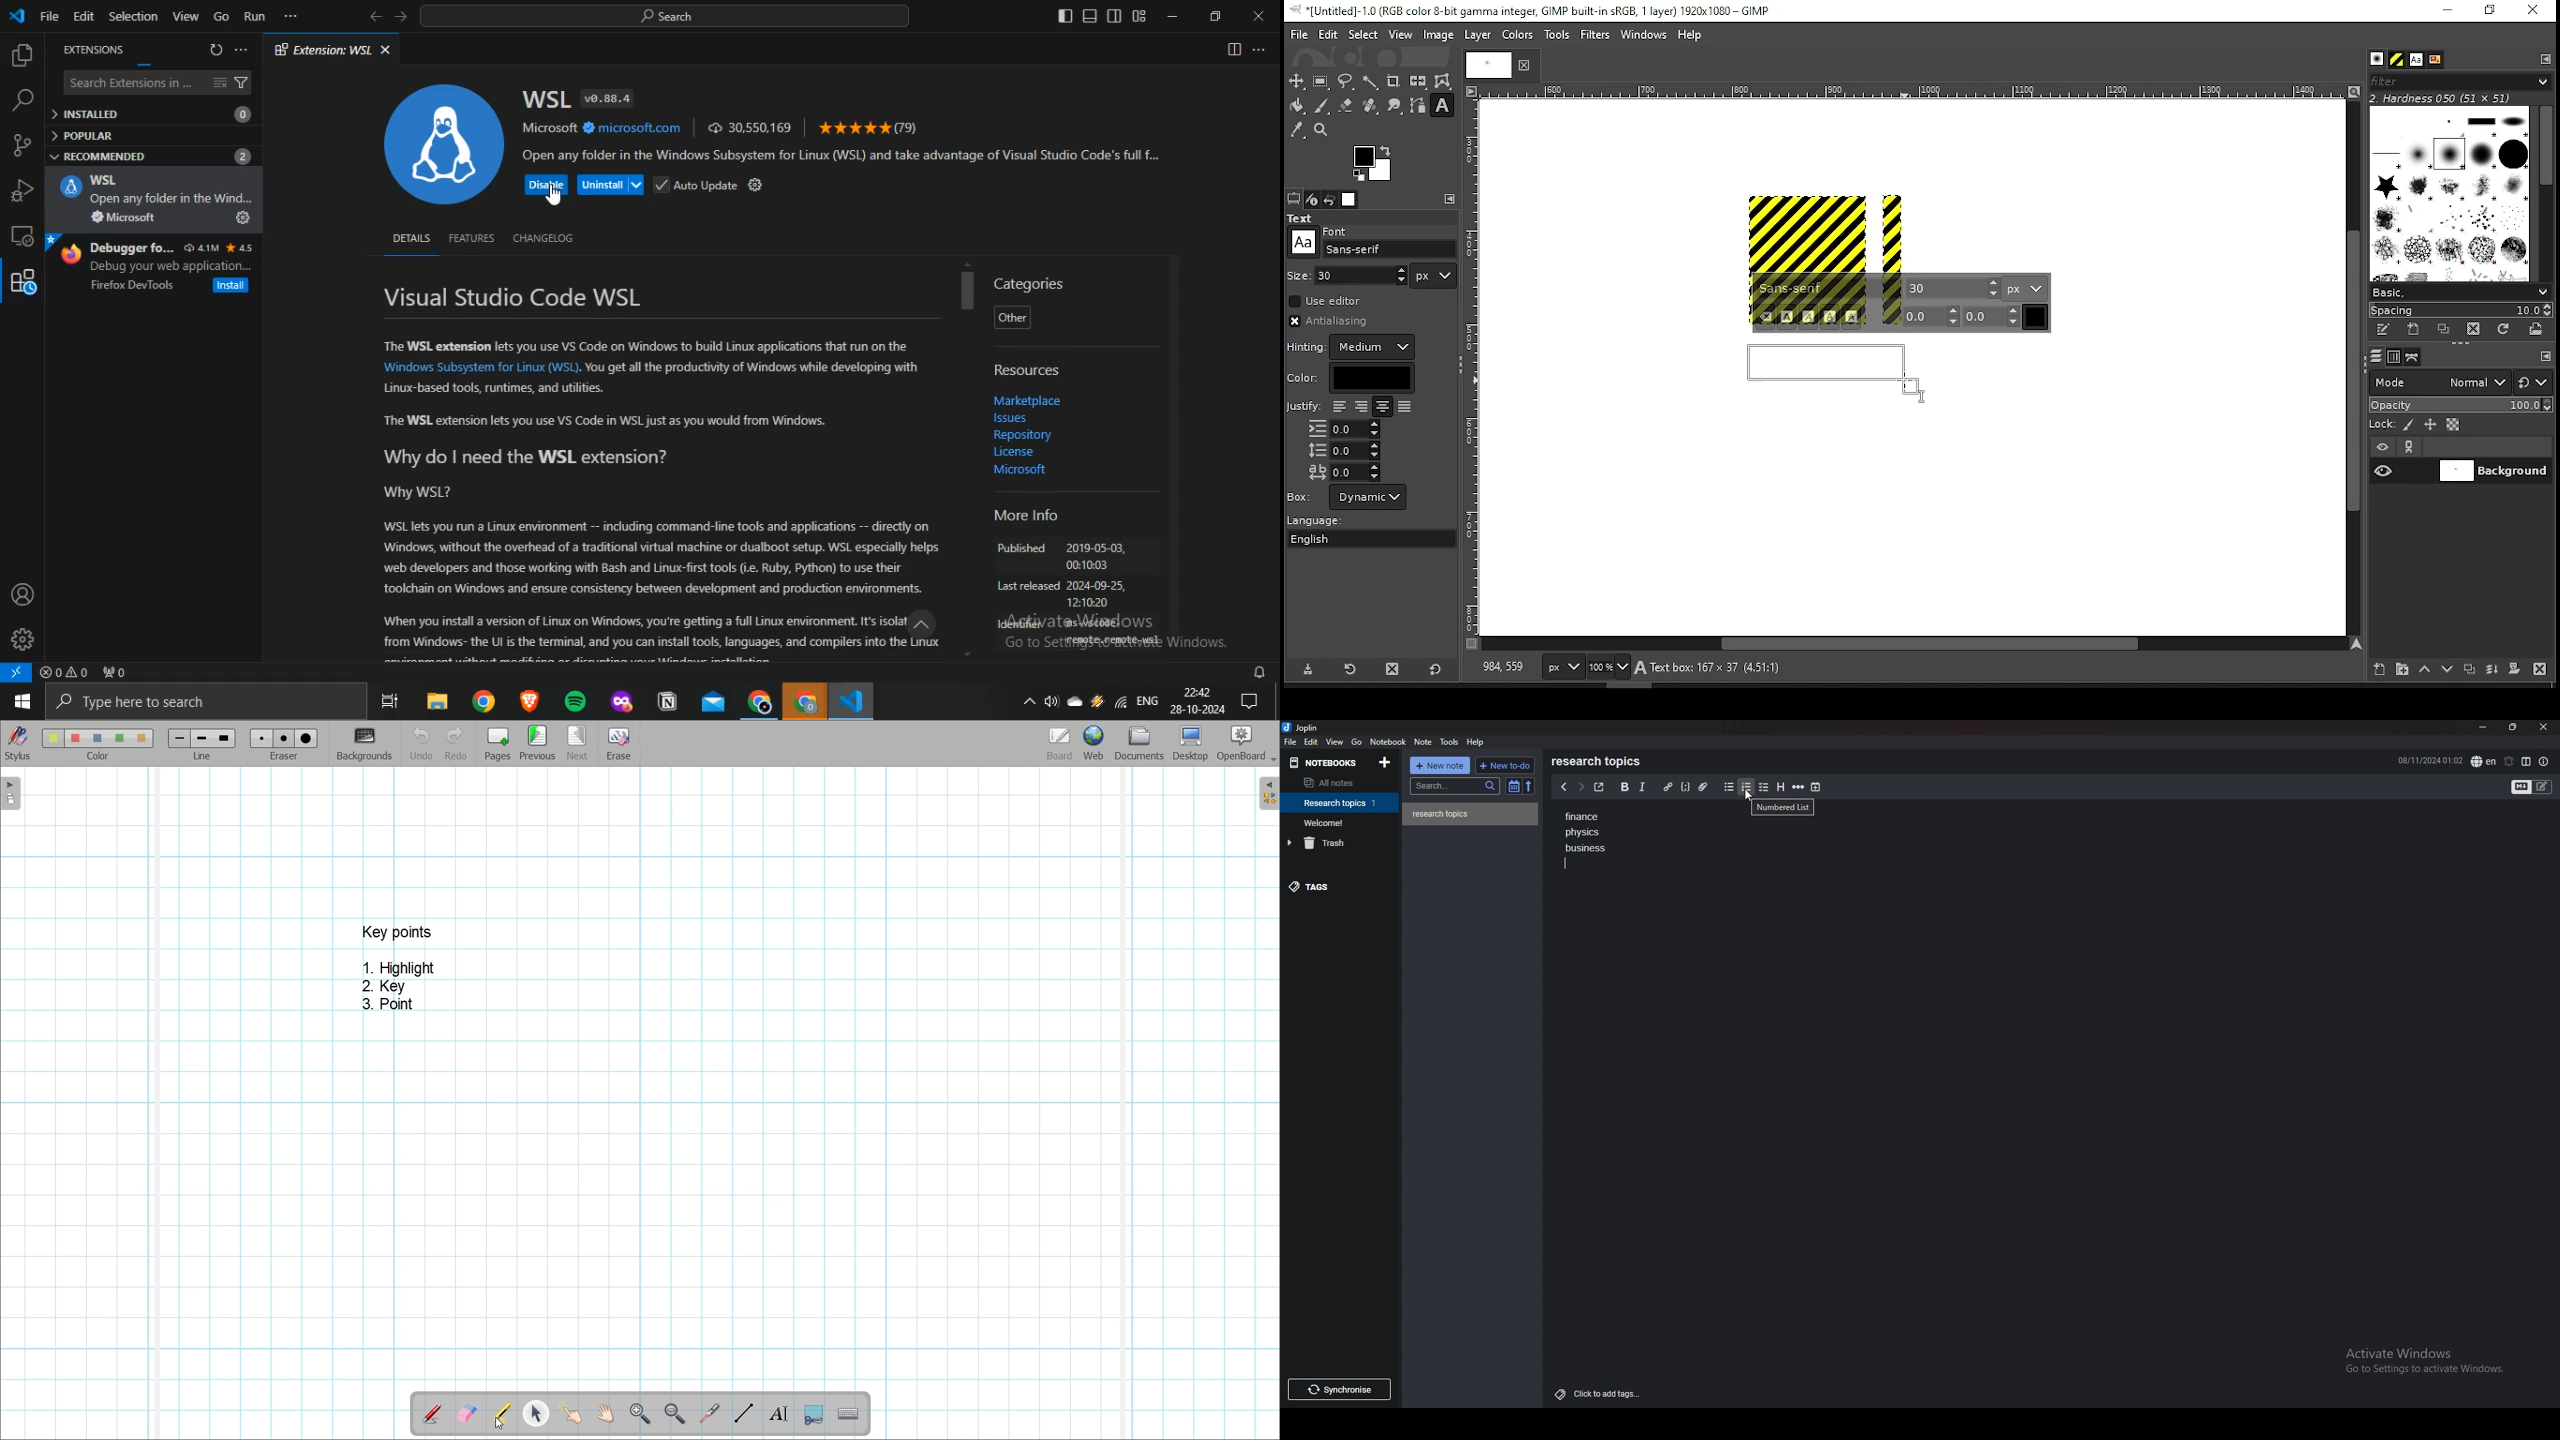  Describe the element at coordinates (1623, 787) in the screenshot. I see `bold` at that location.